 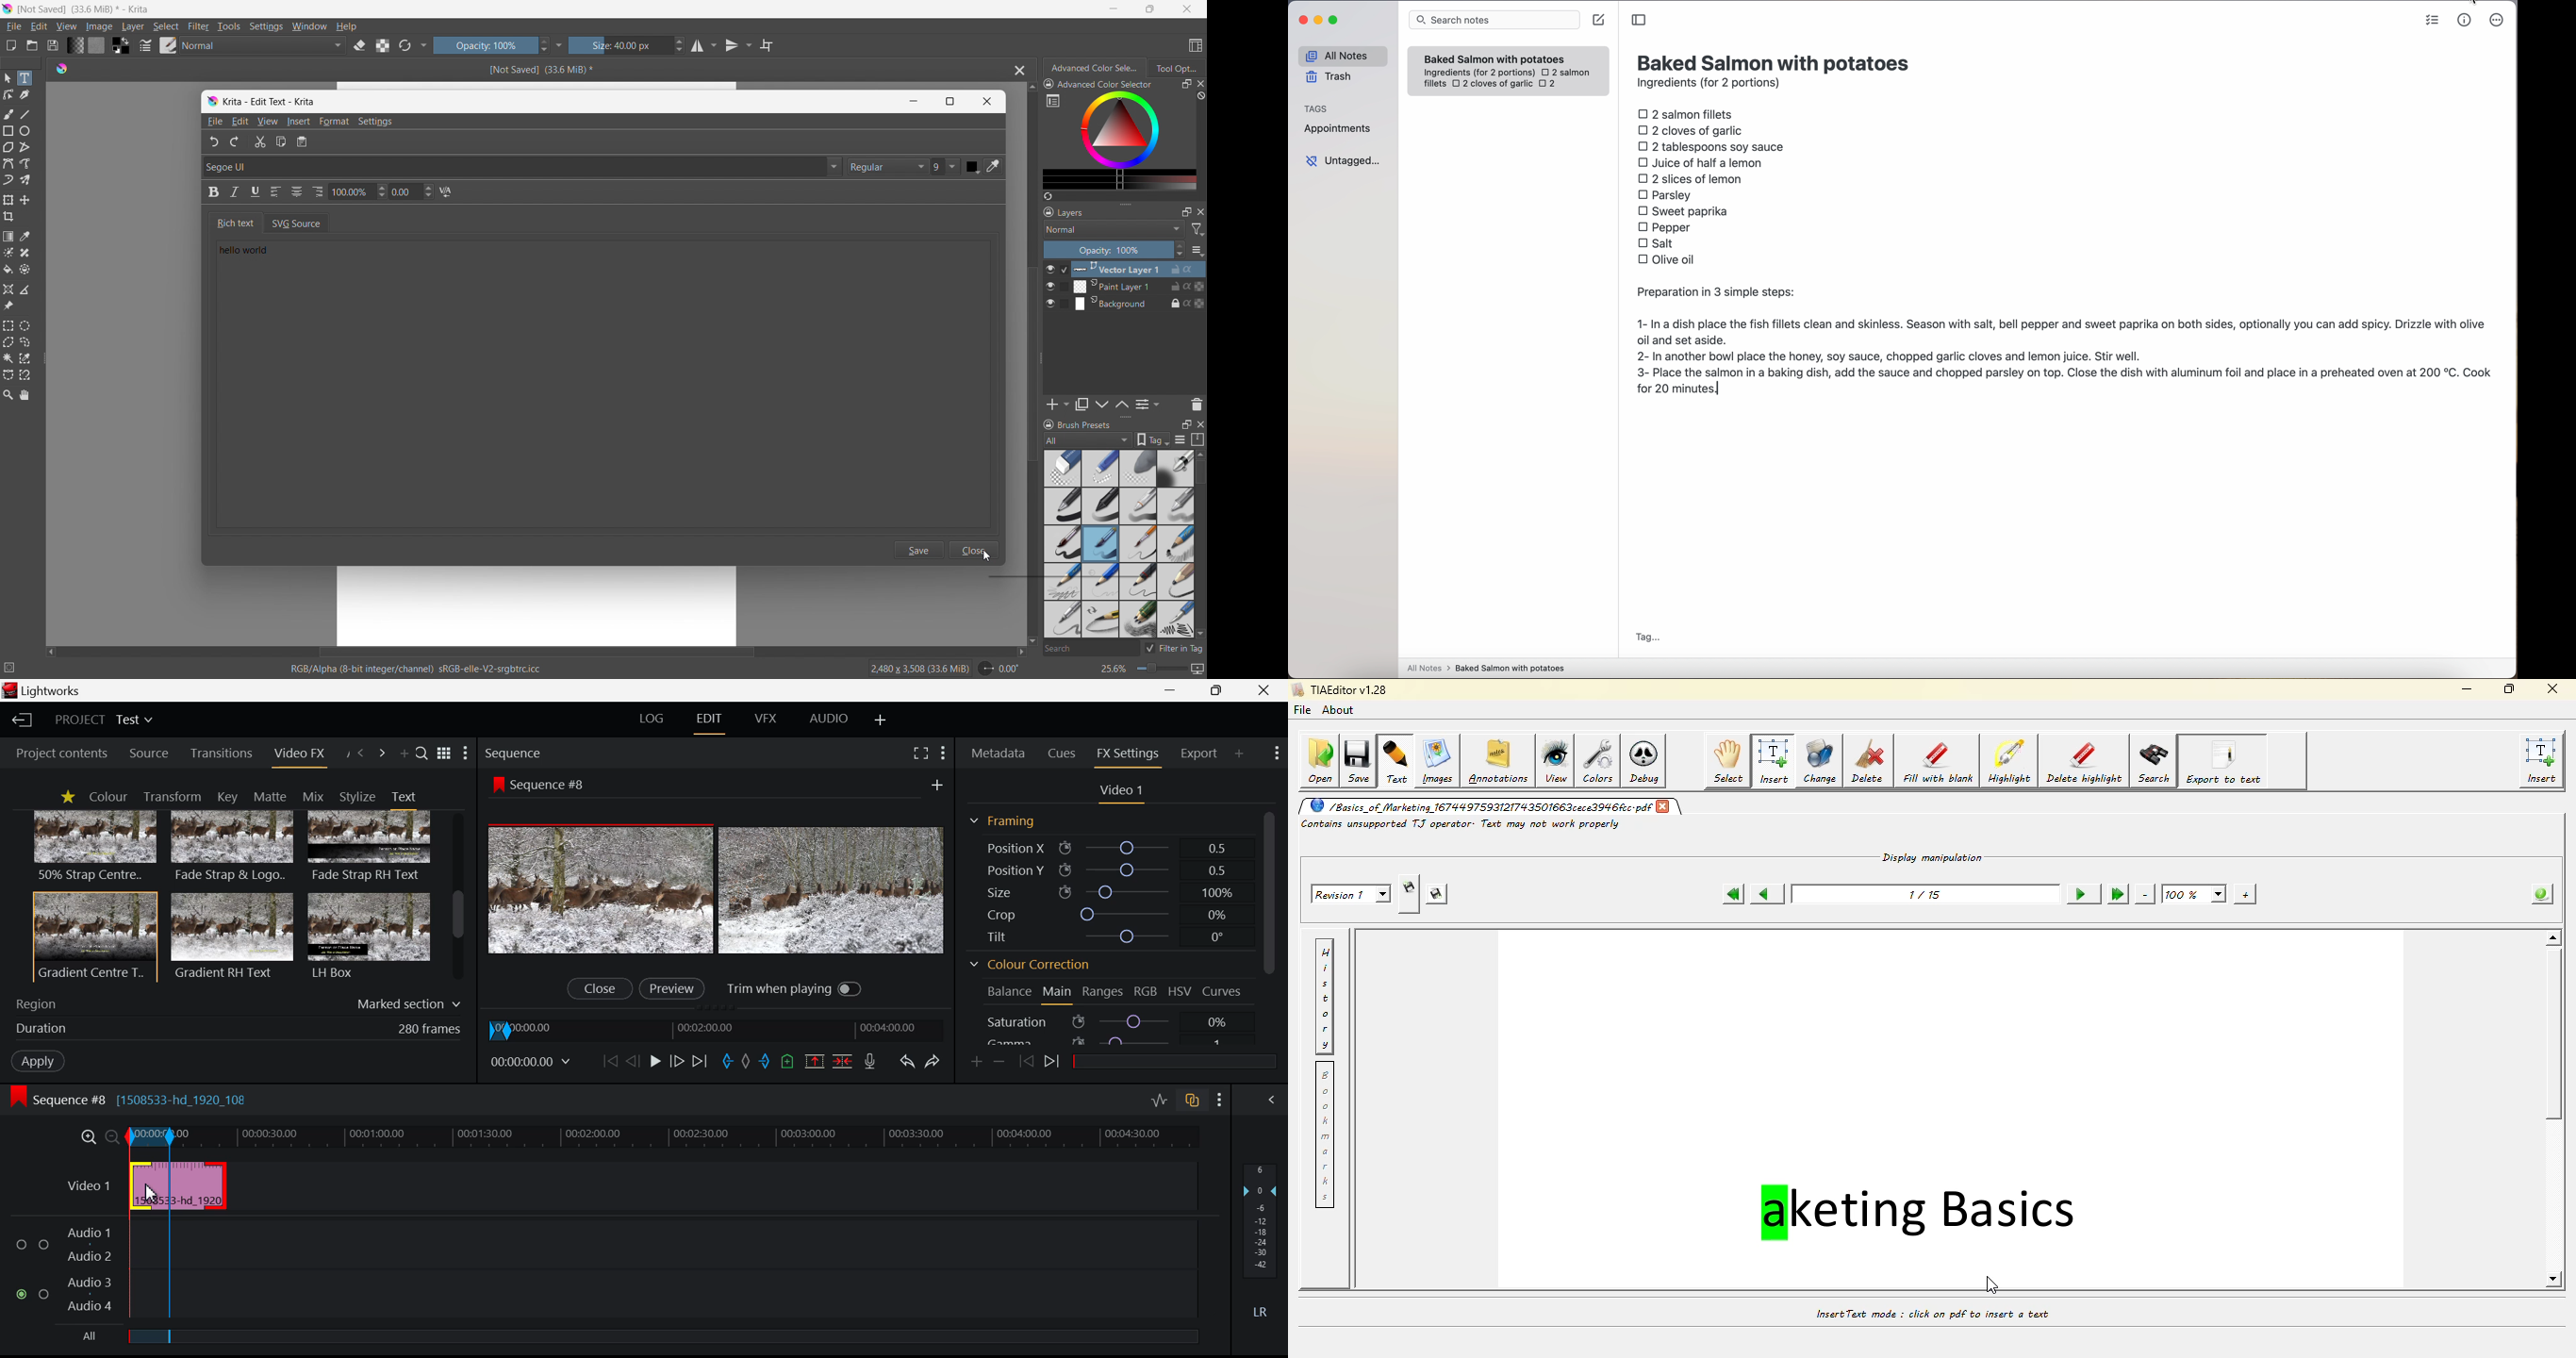 What do you see at coordinates (1775, 62) in the screenshot?
I see `title: Baked Salmon with potatoes` at bounding box center [1775, 62].